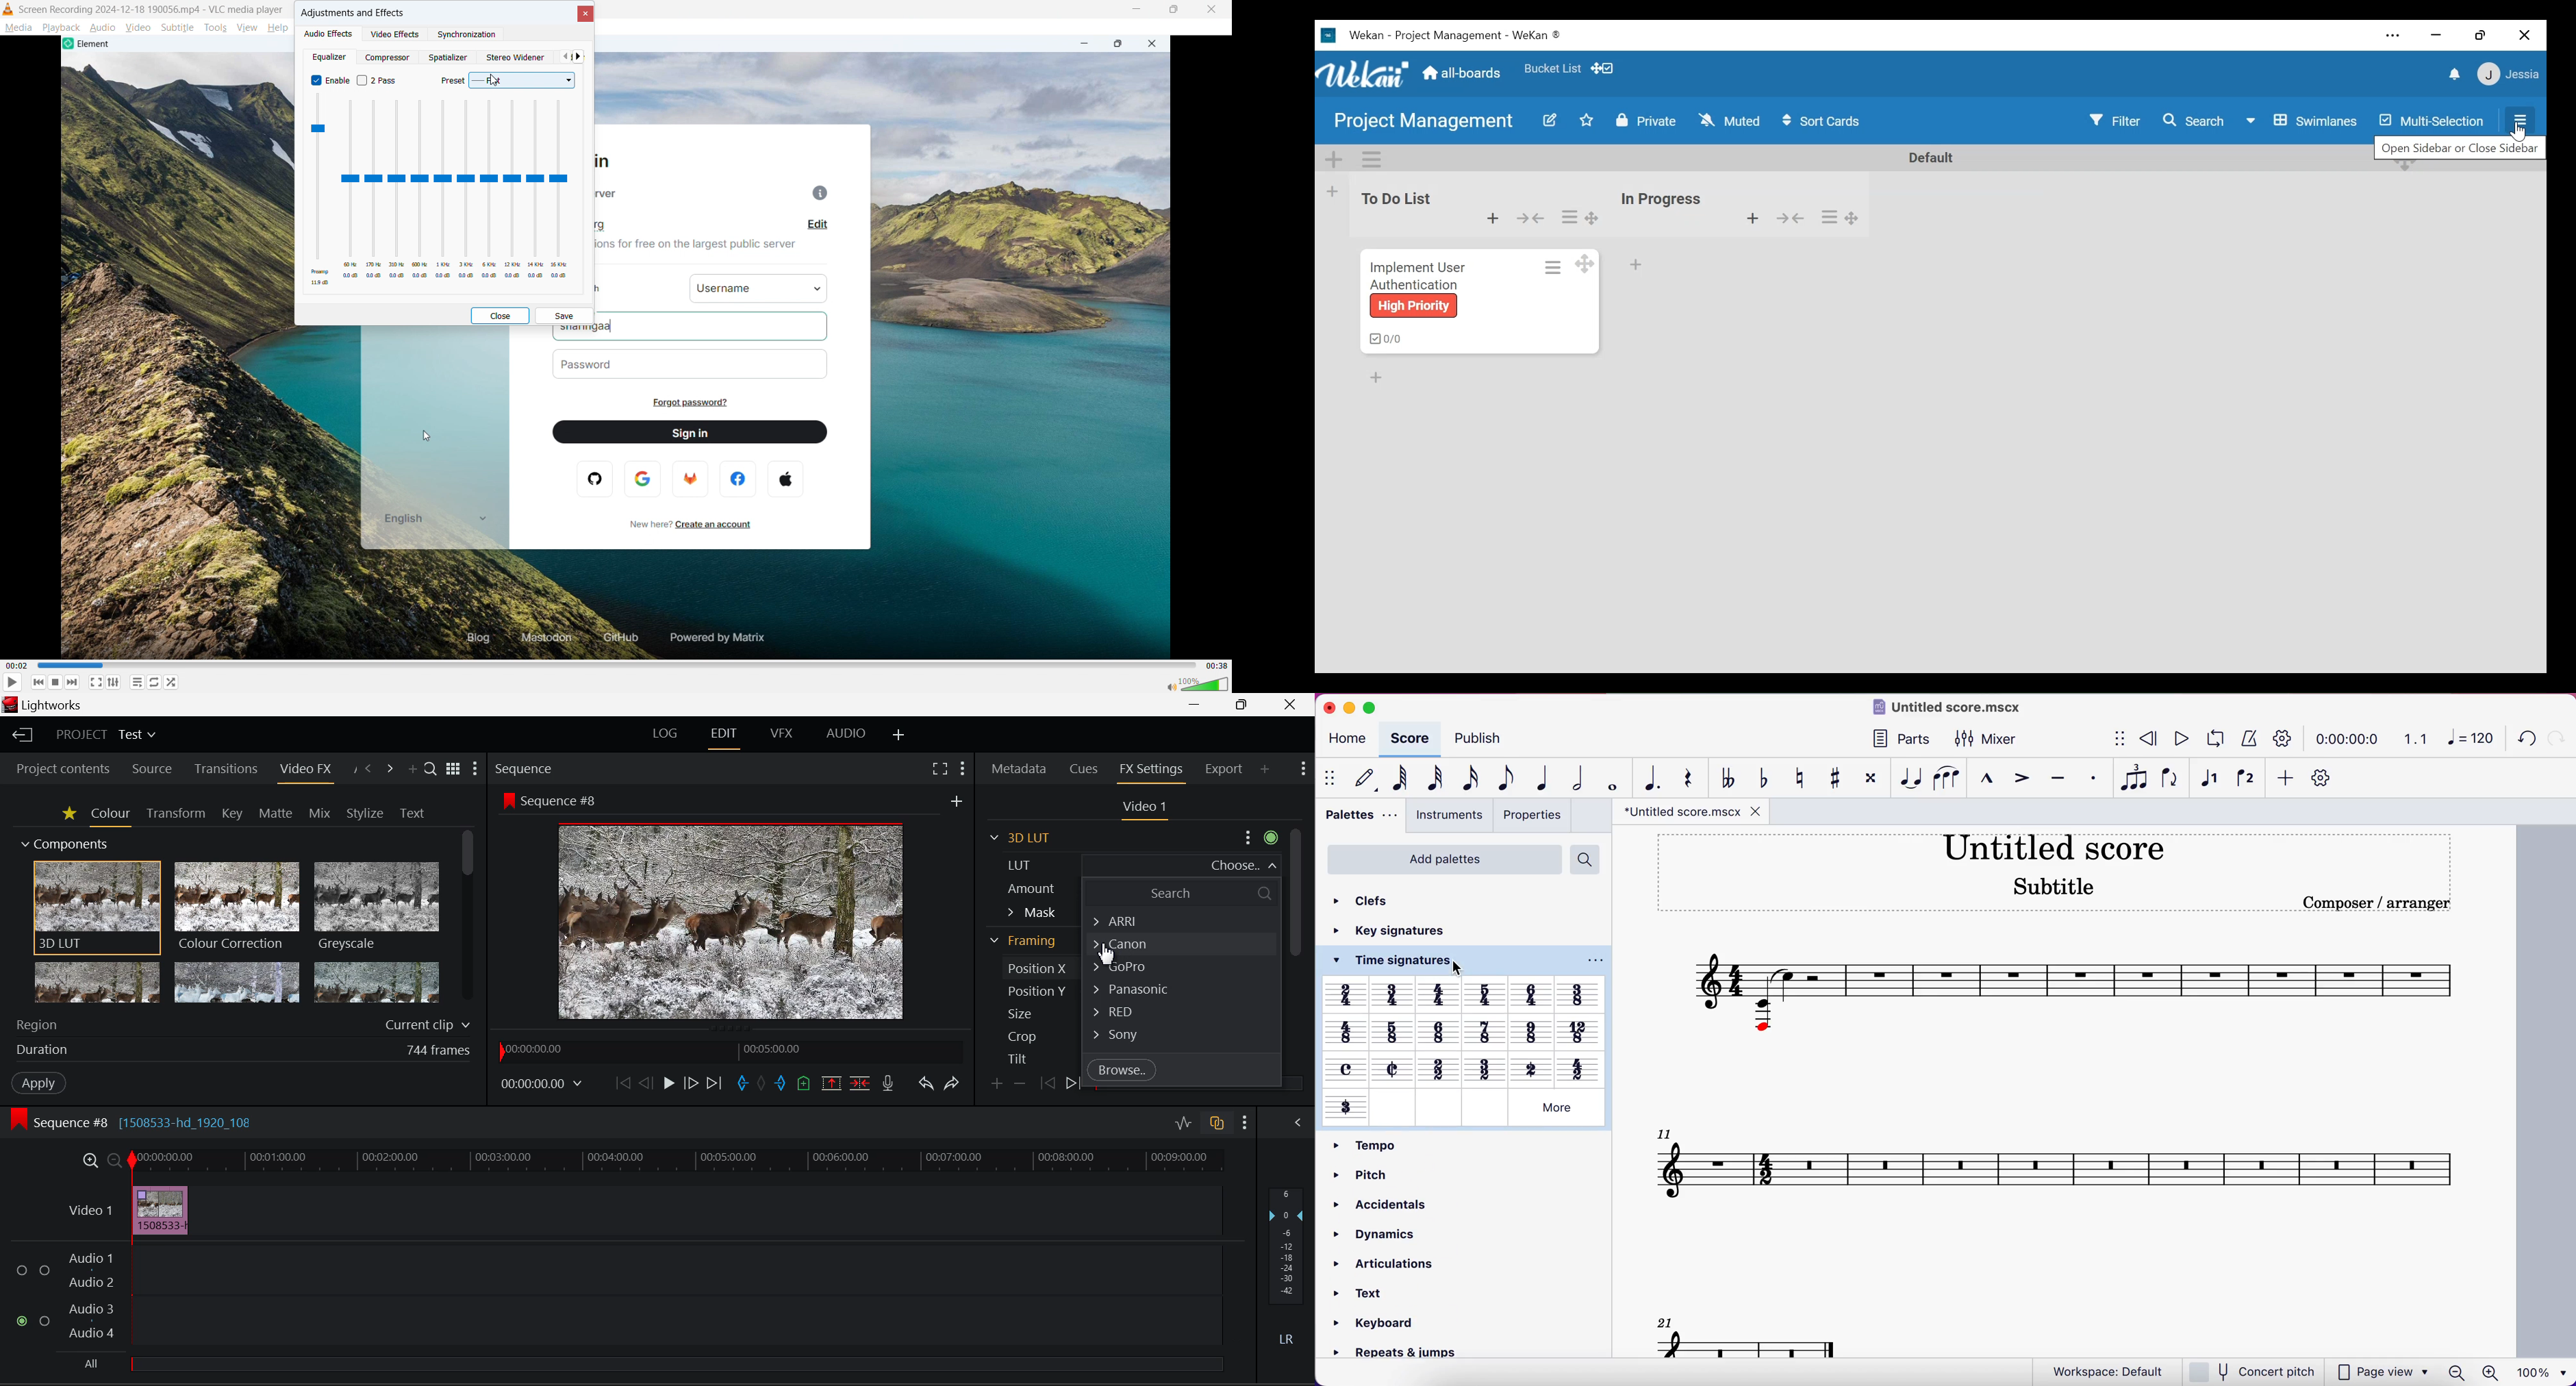 The image size is (2576, 1400). I want to click on Default Name, so click(1930, 157).